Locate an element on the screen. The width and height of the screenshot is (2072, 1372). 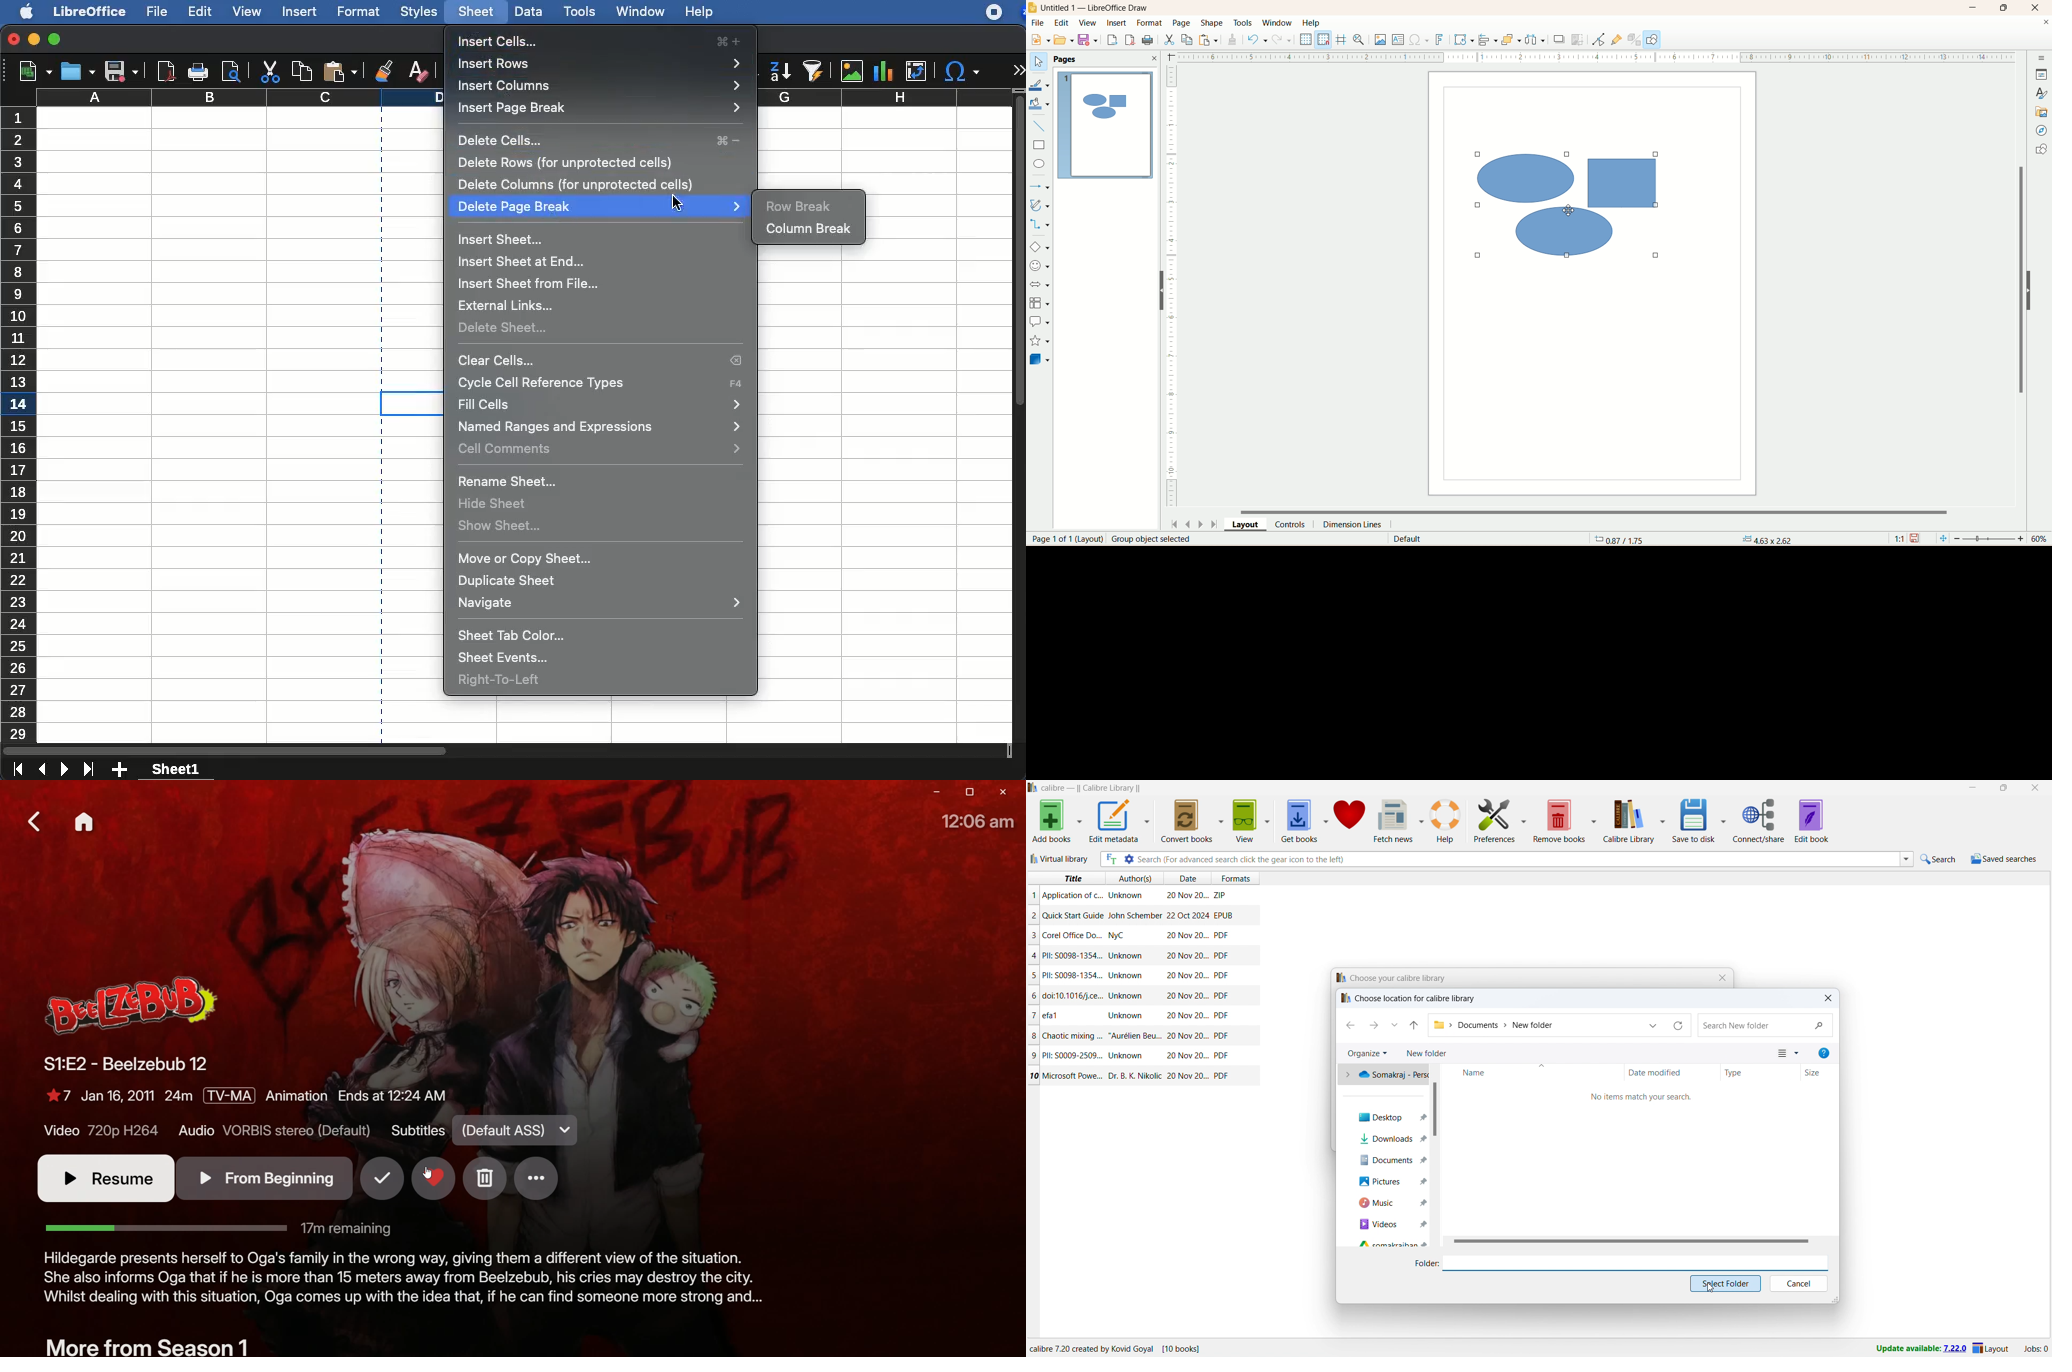
help is located at coordinates (1312, 22).